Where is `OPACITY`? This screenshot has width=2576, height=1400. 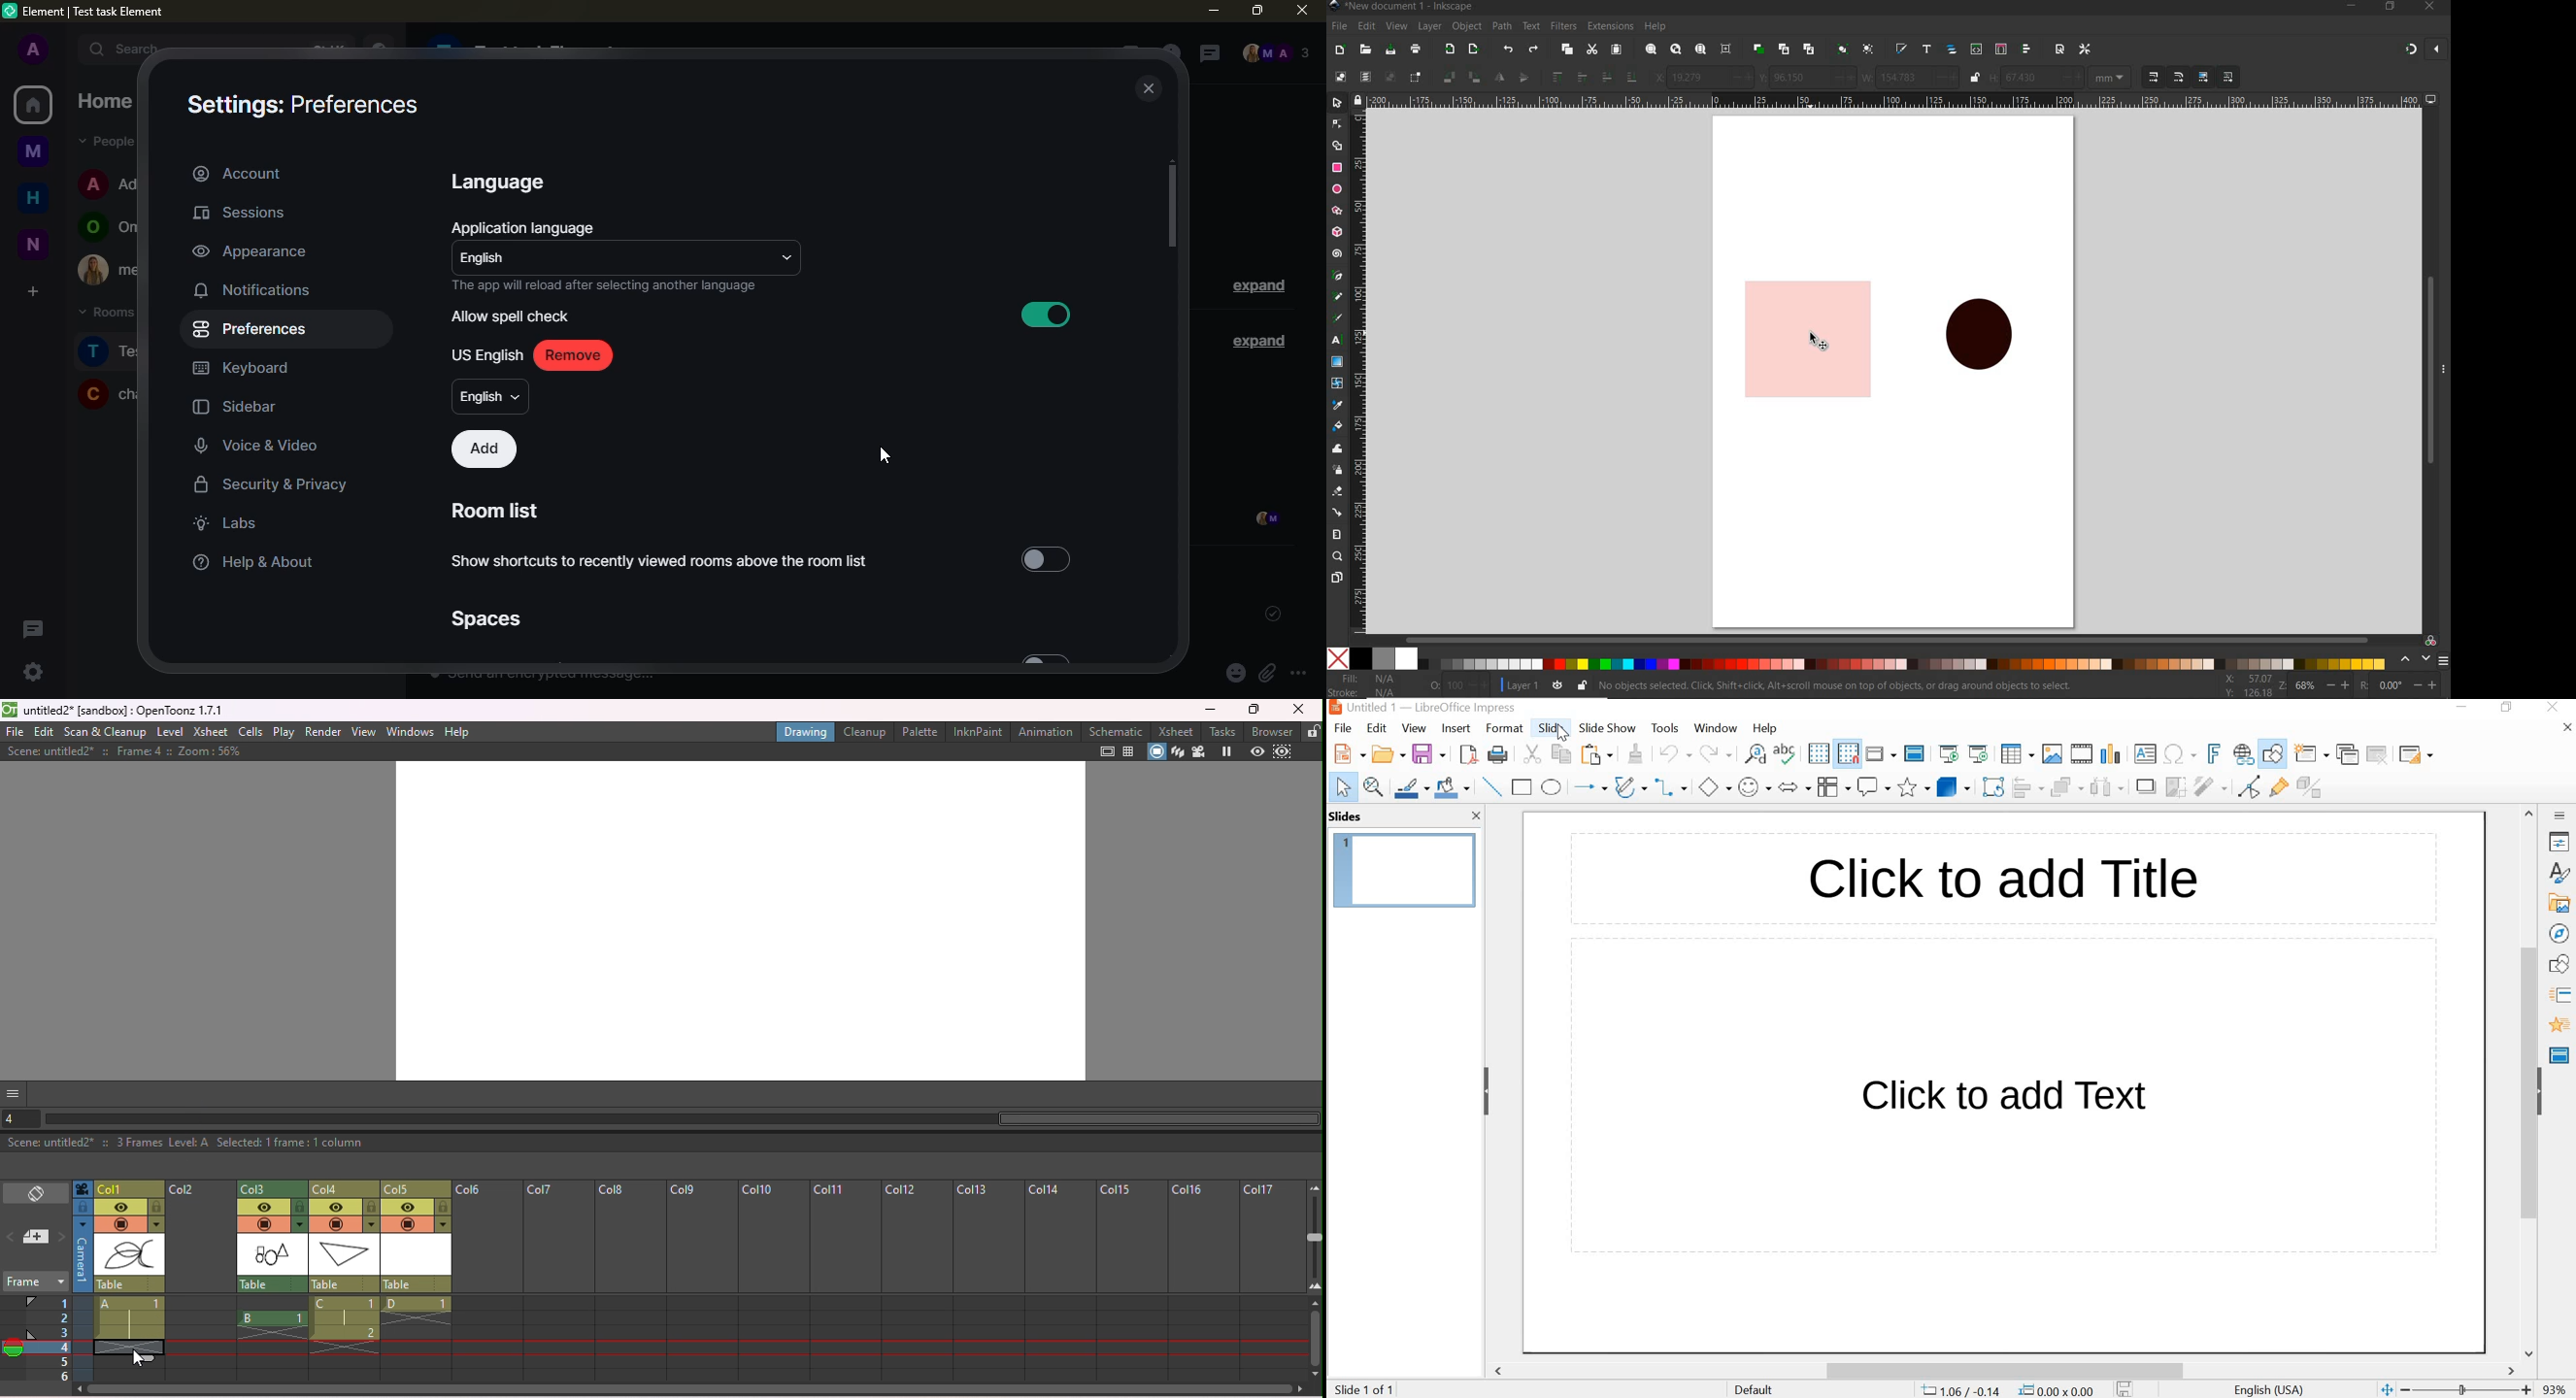
OPACITY is located at coordinates (1454, 685).